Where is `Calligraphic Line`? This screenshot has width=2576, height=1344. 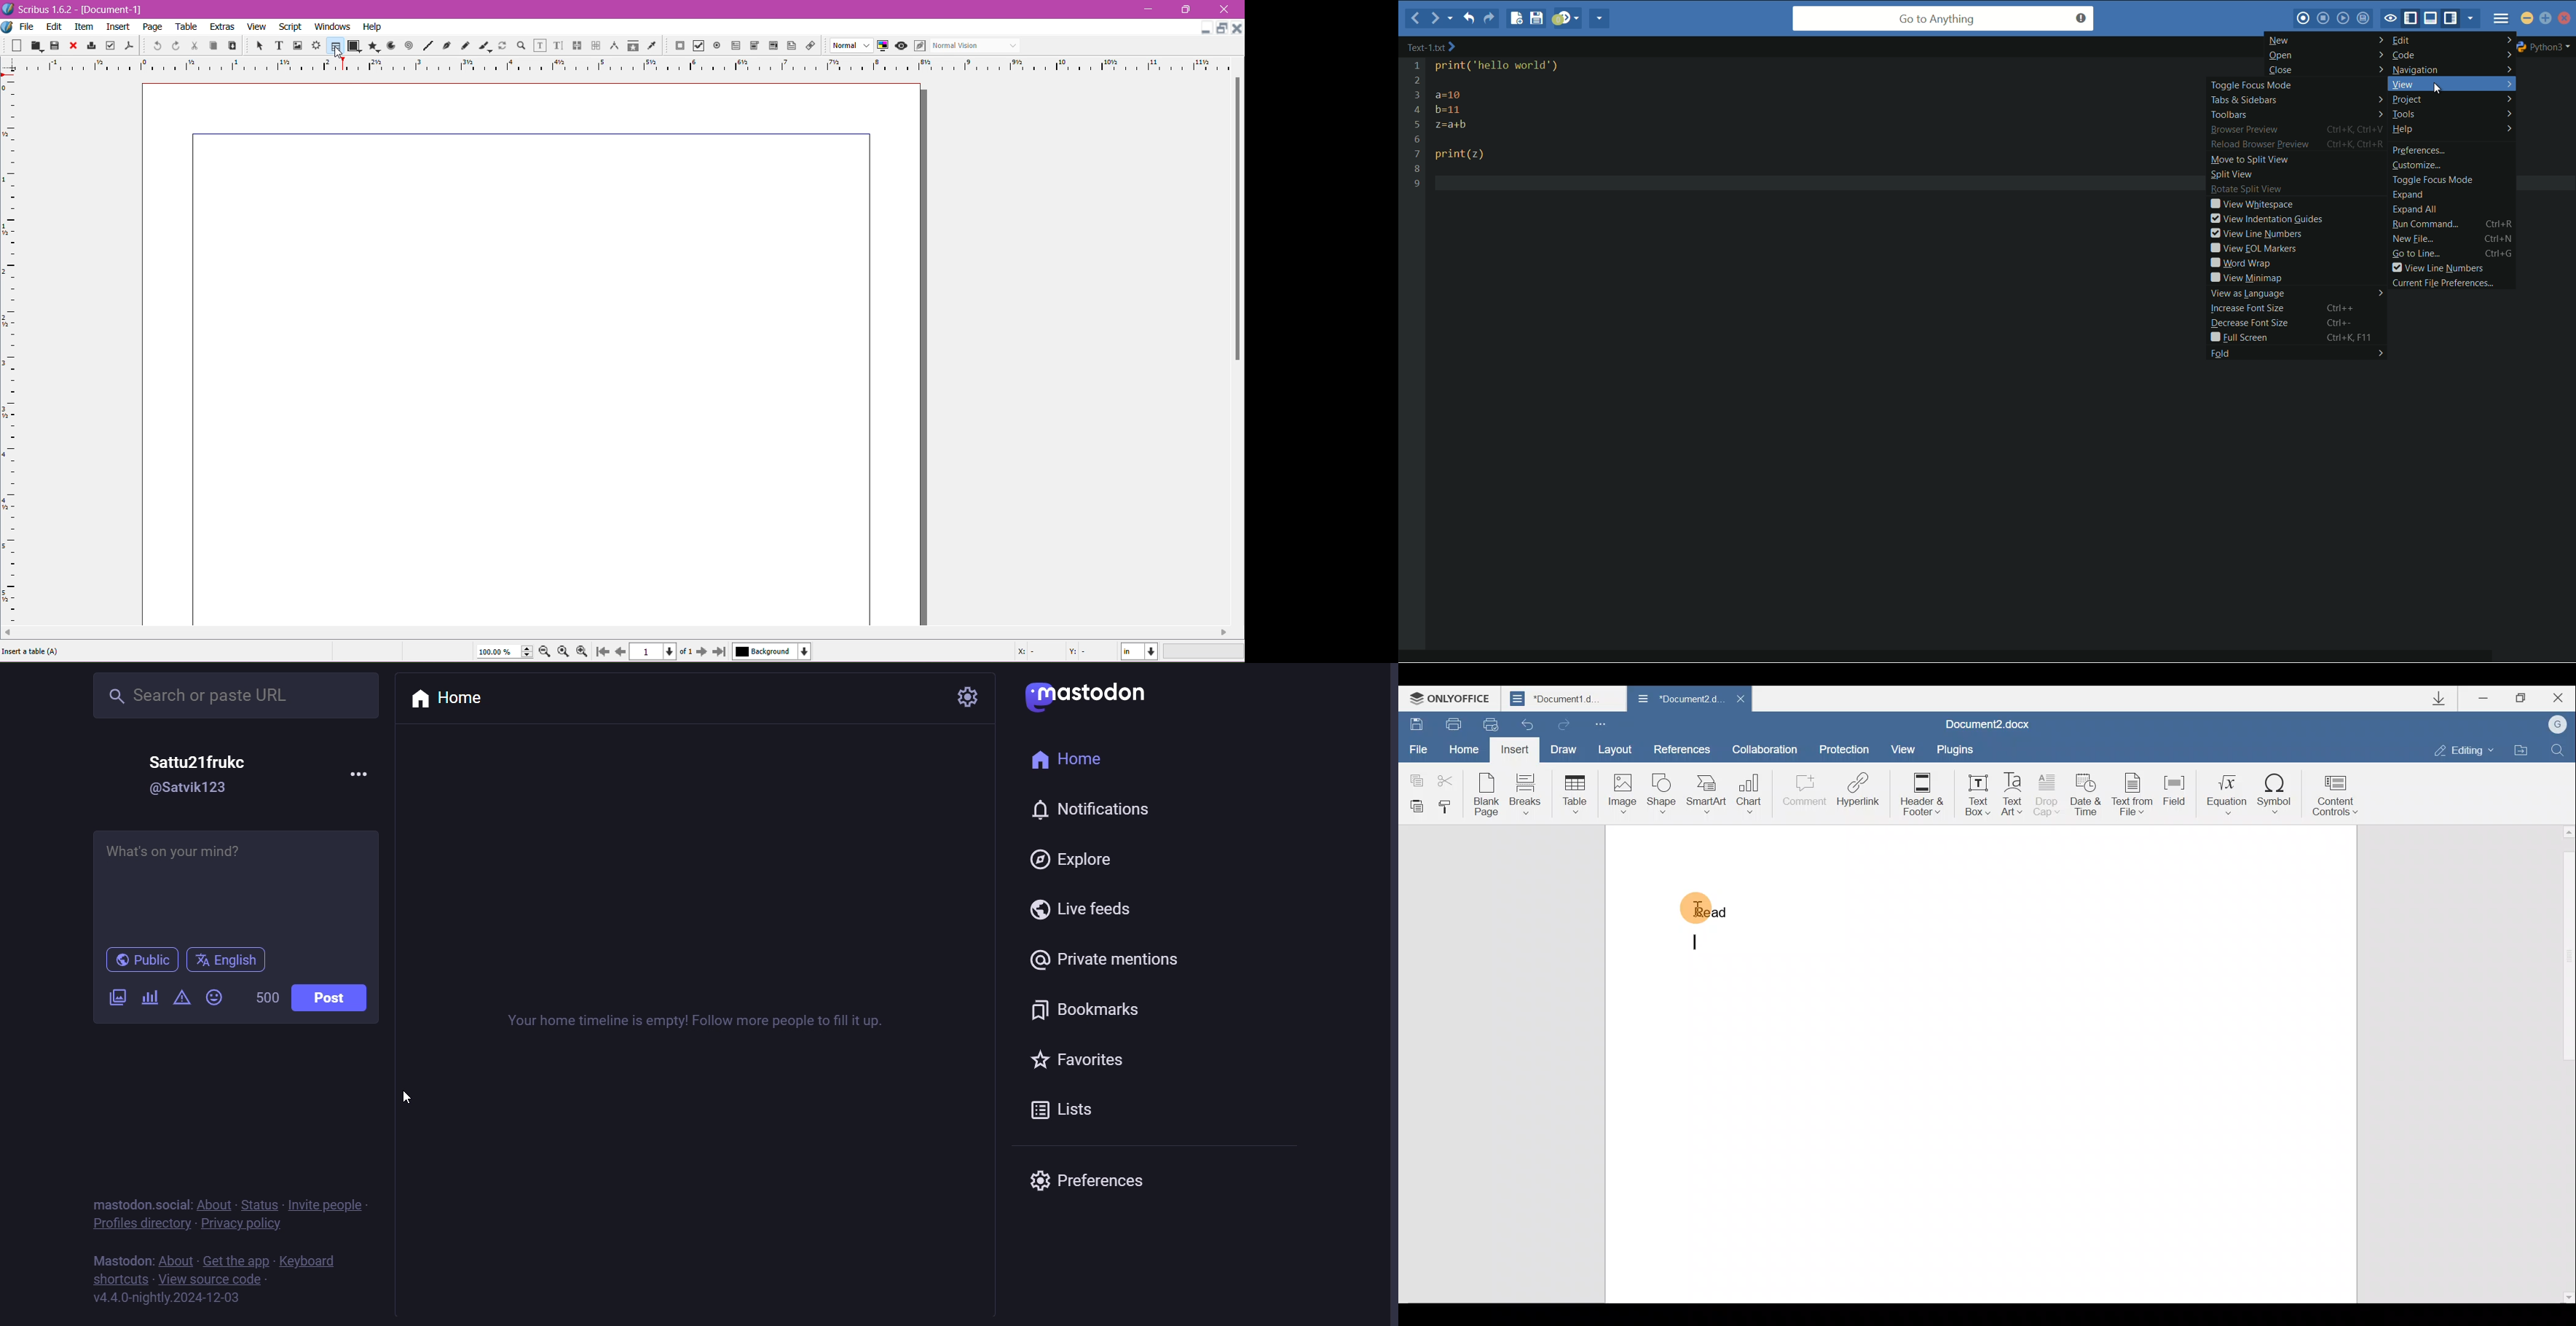
Calligraphic Line is located at coordinates (484, 44).